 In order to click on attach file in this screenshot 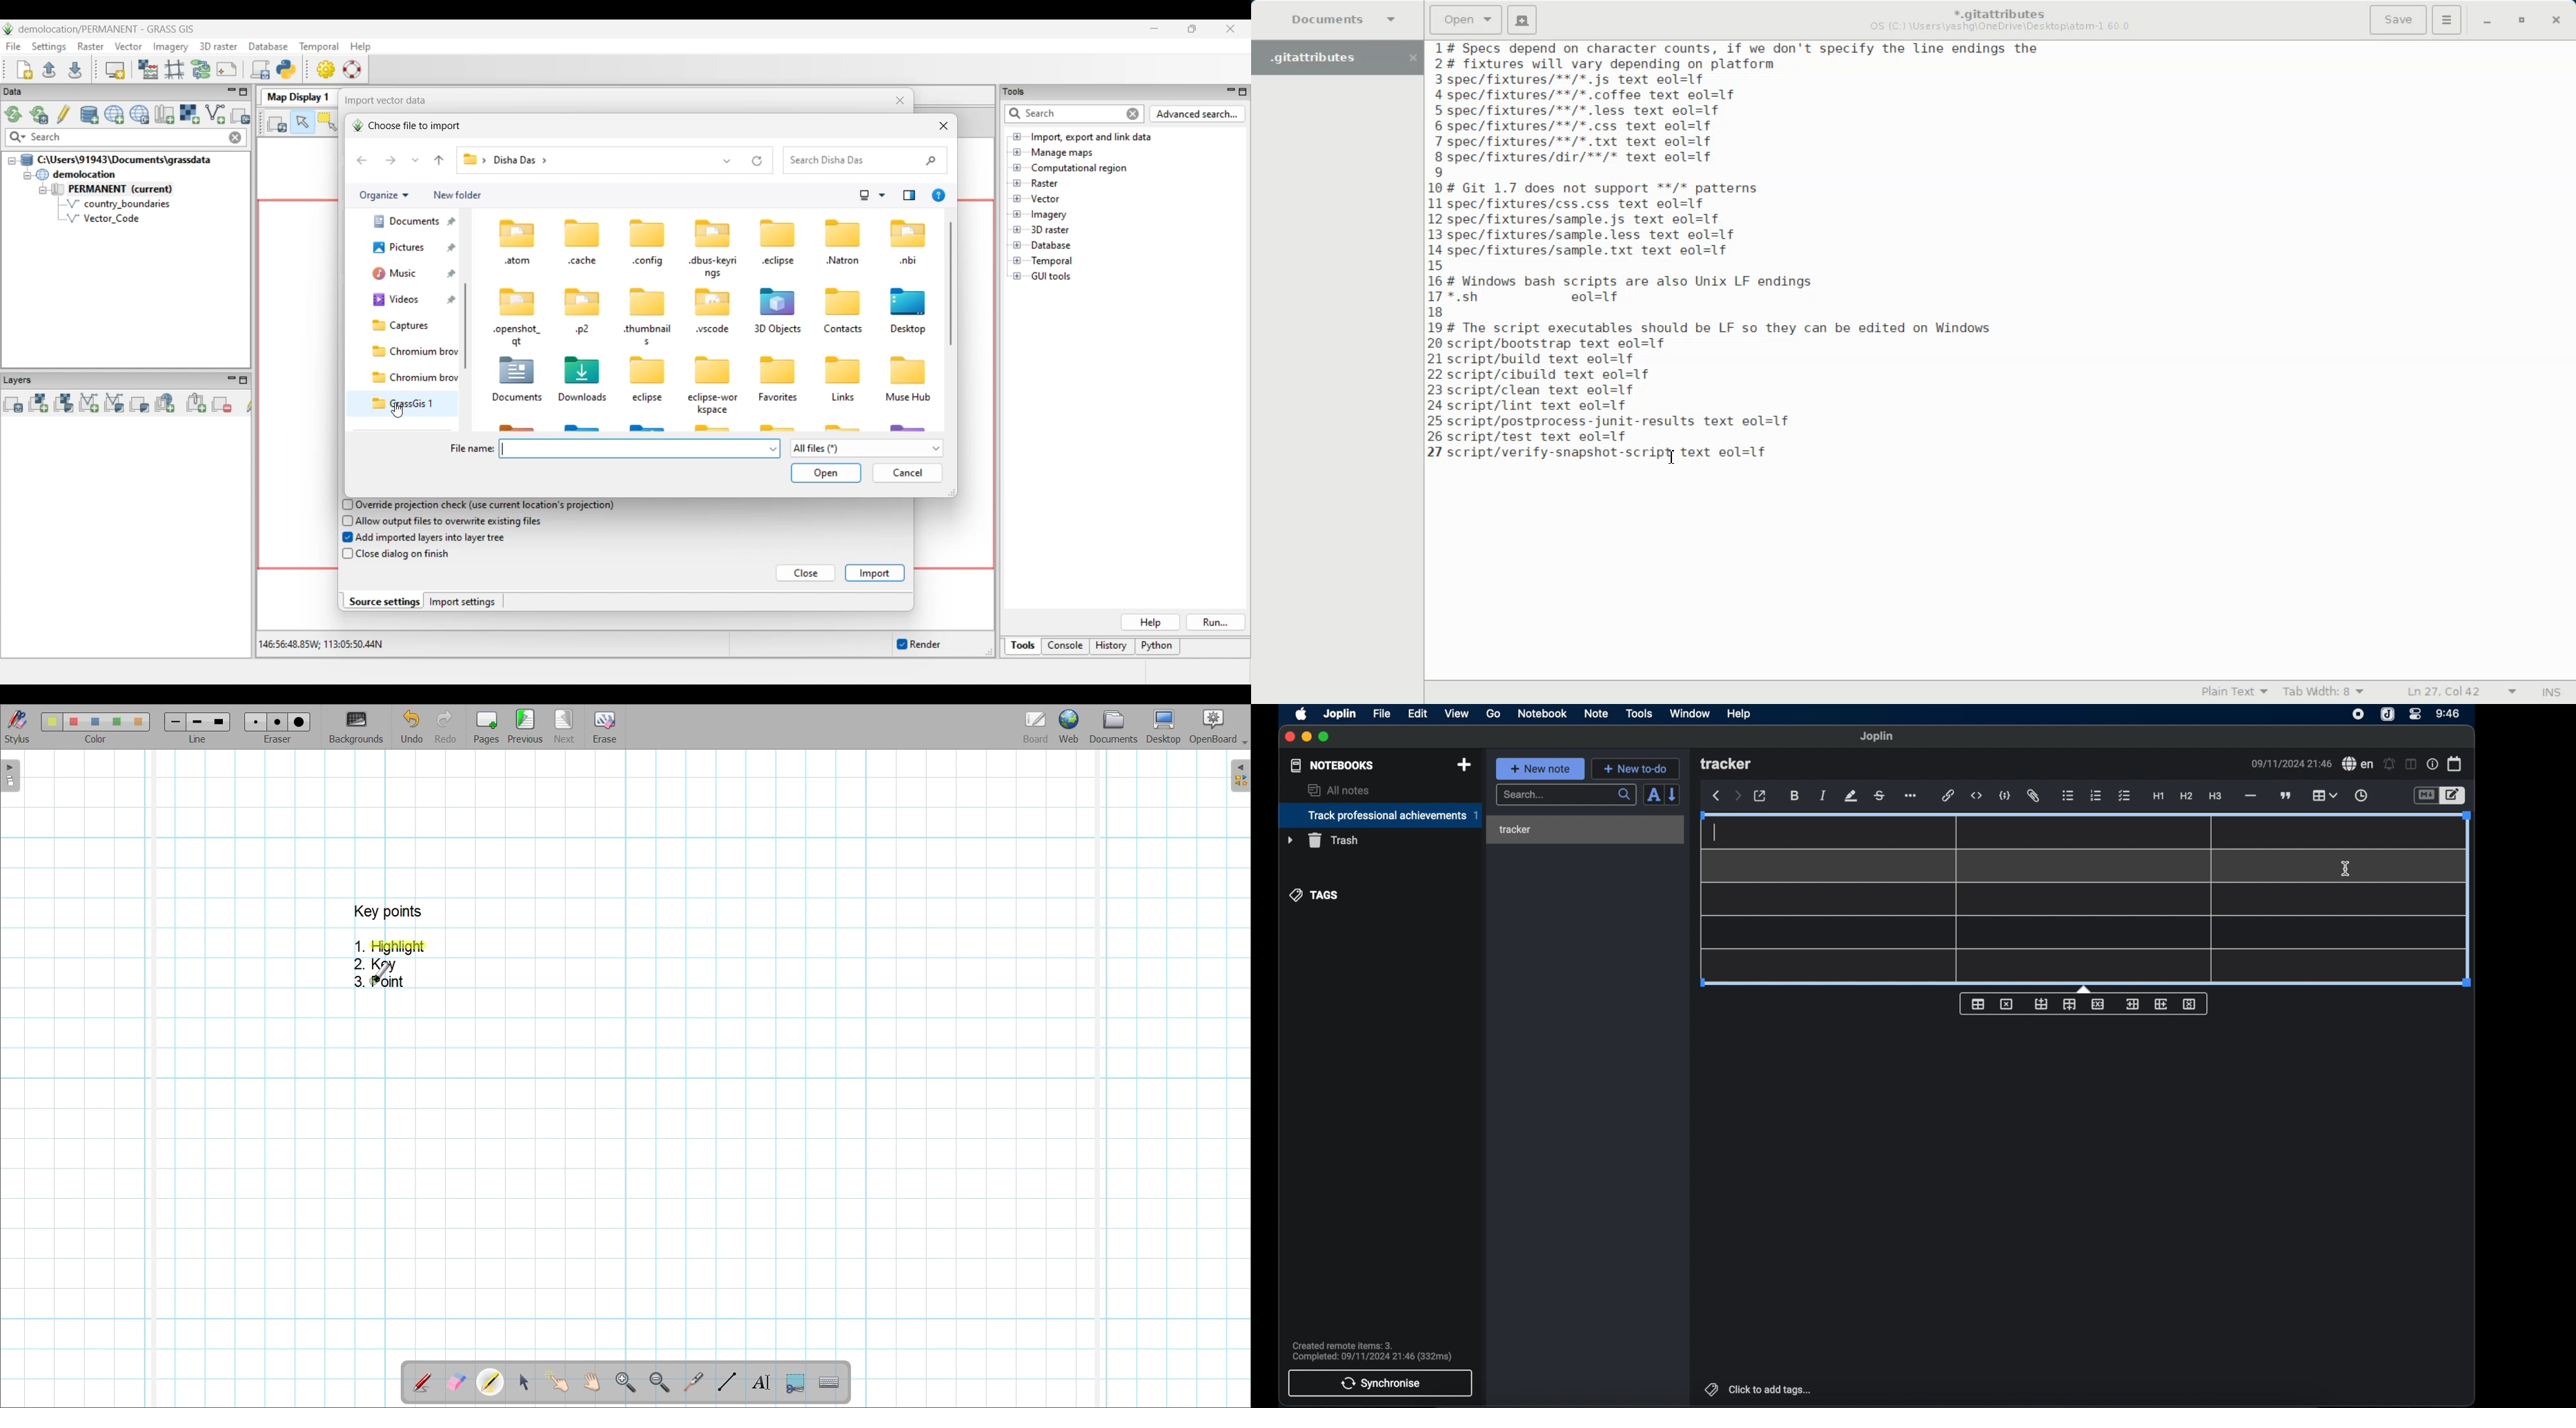, I will do `click(2034, 797)`.